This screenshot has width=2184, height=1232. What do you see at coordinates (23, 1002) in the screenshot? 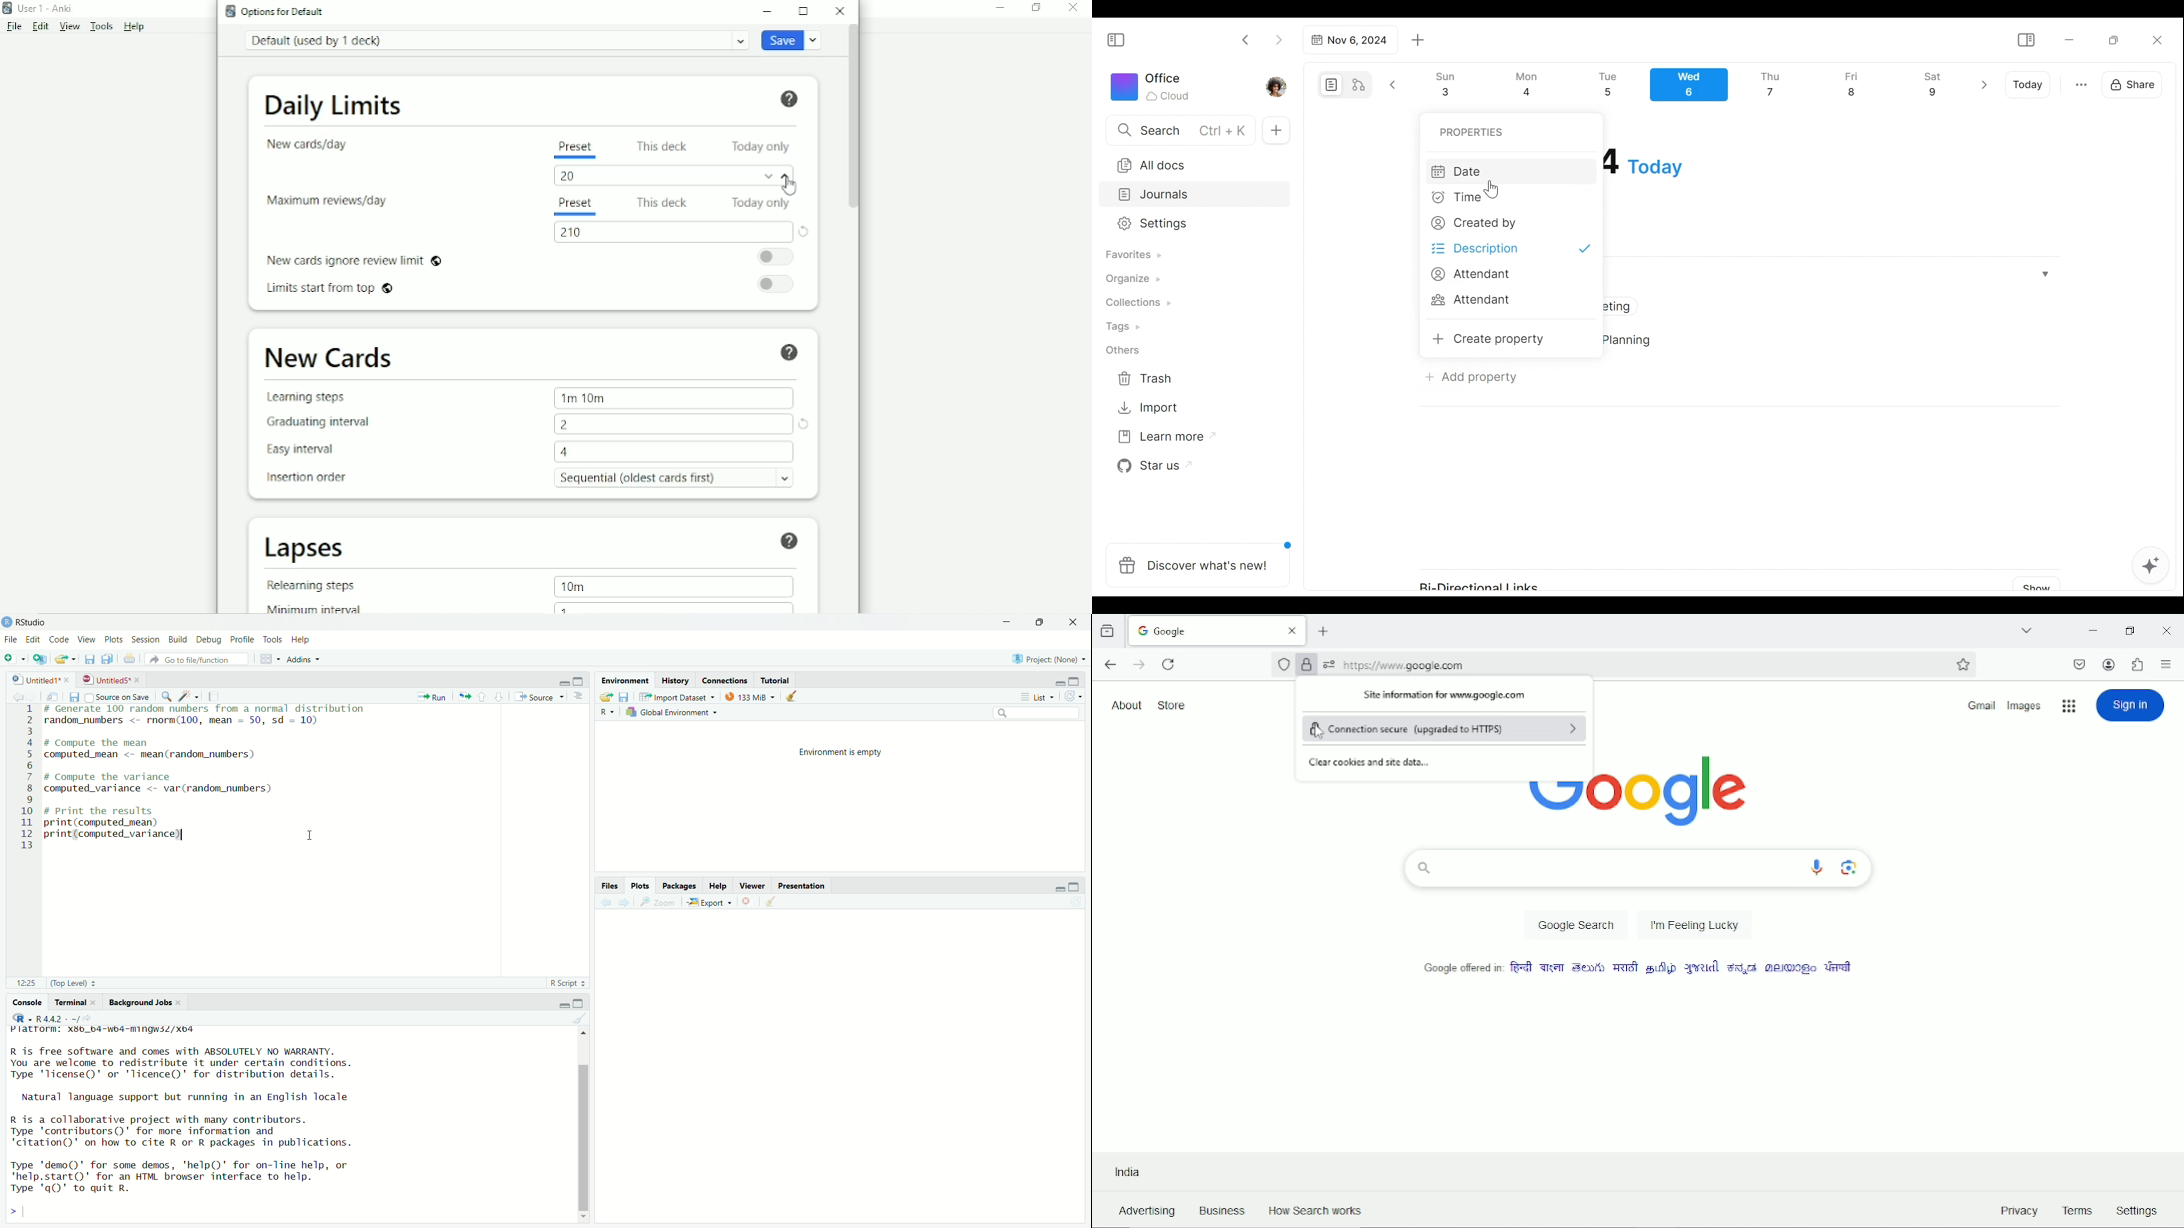
I see `console` at bounding box center [23, 1002].